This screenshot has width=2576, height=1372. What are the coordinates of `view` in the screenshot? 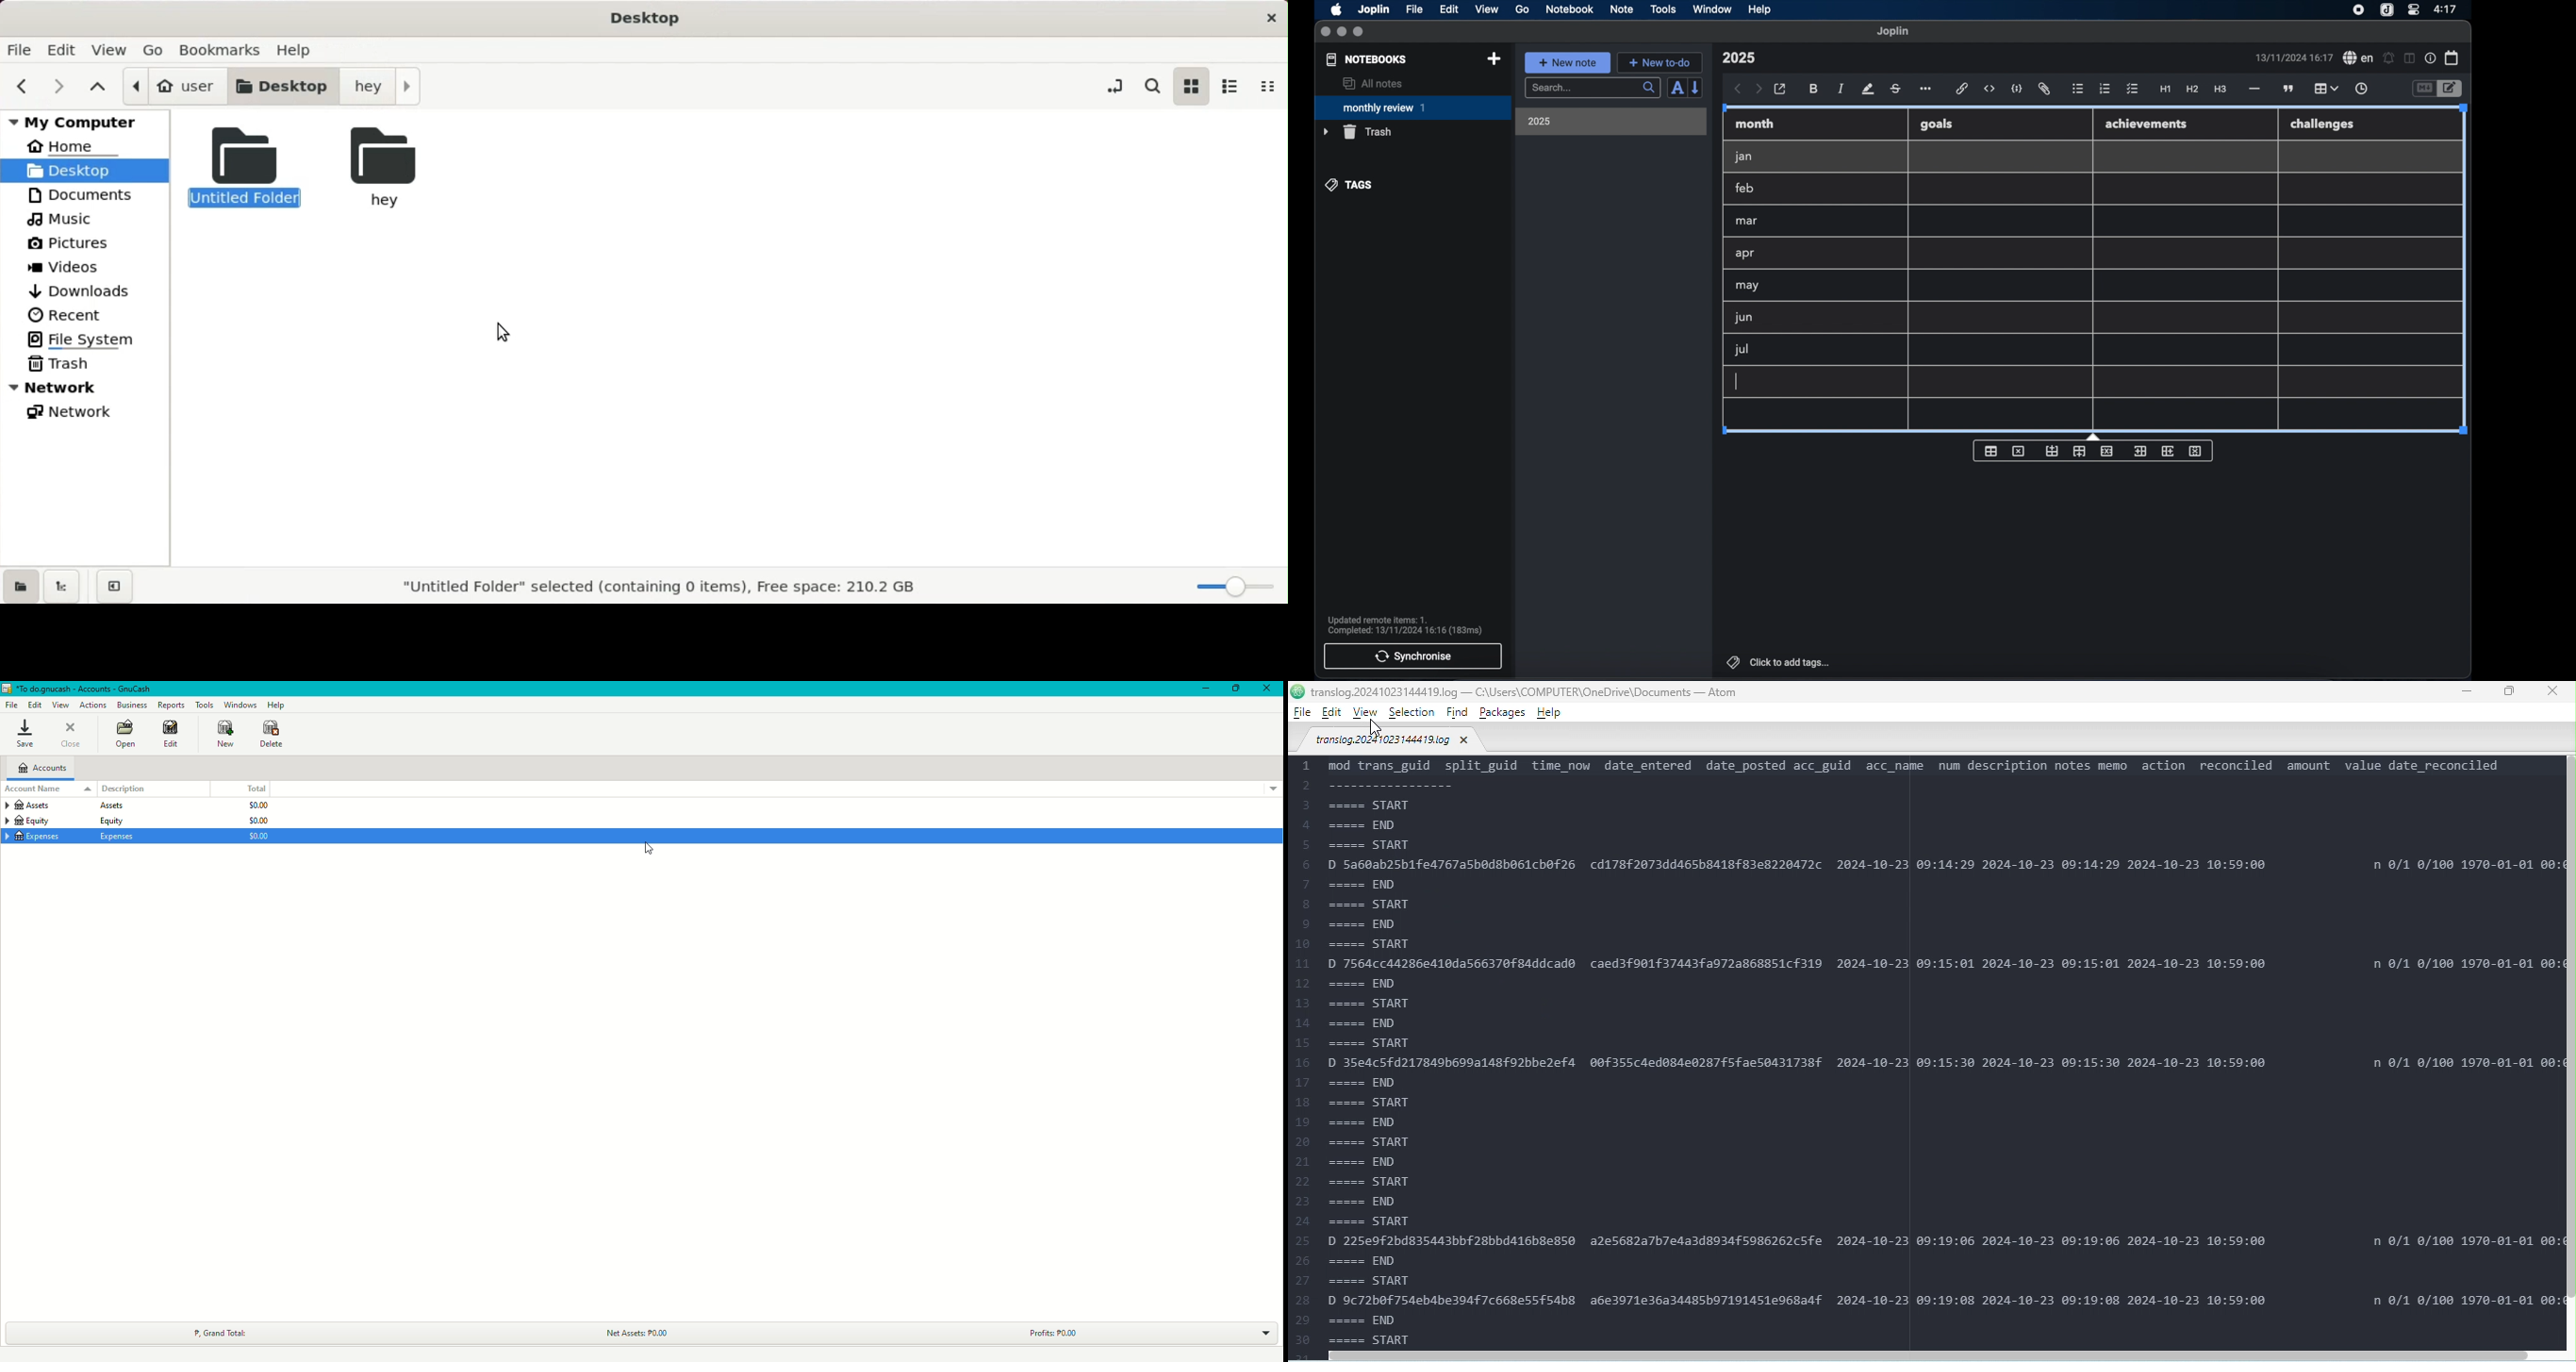 It's located at (1487, 9).